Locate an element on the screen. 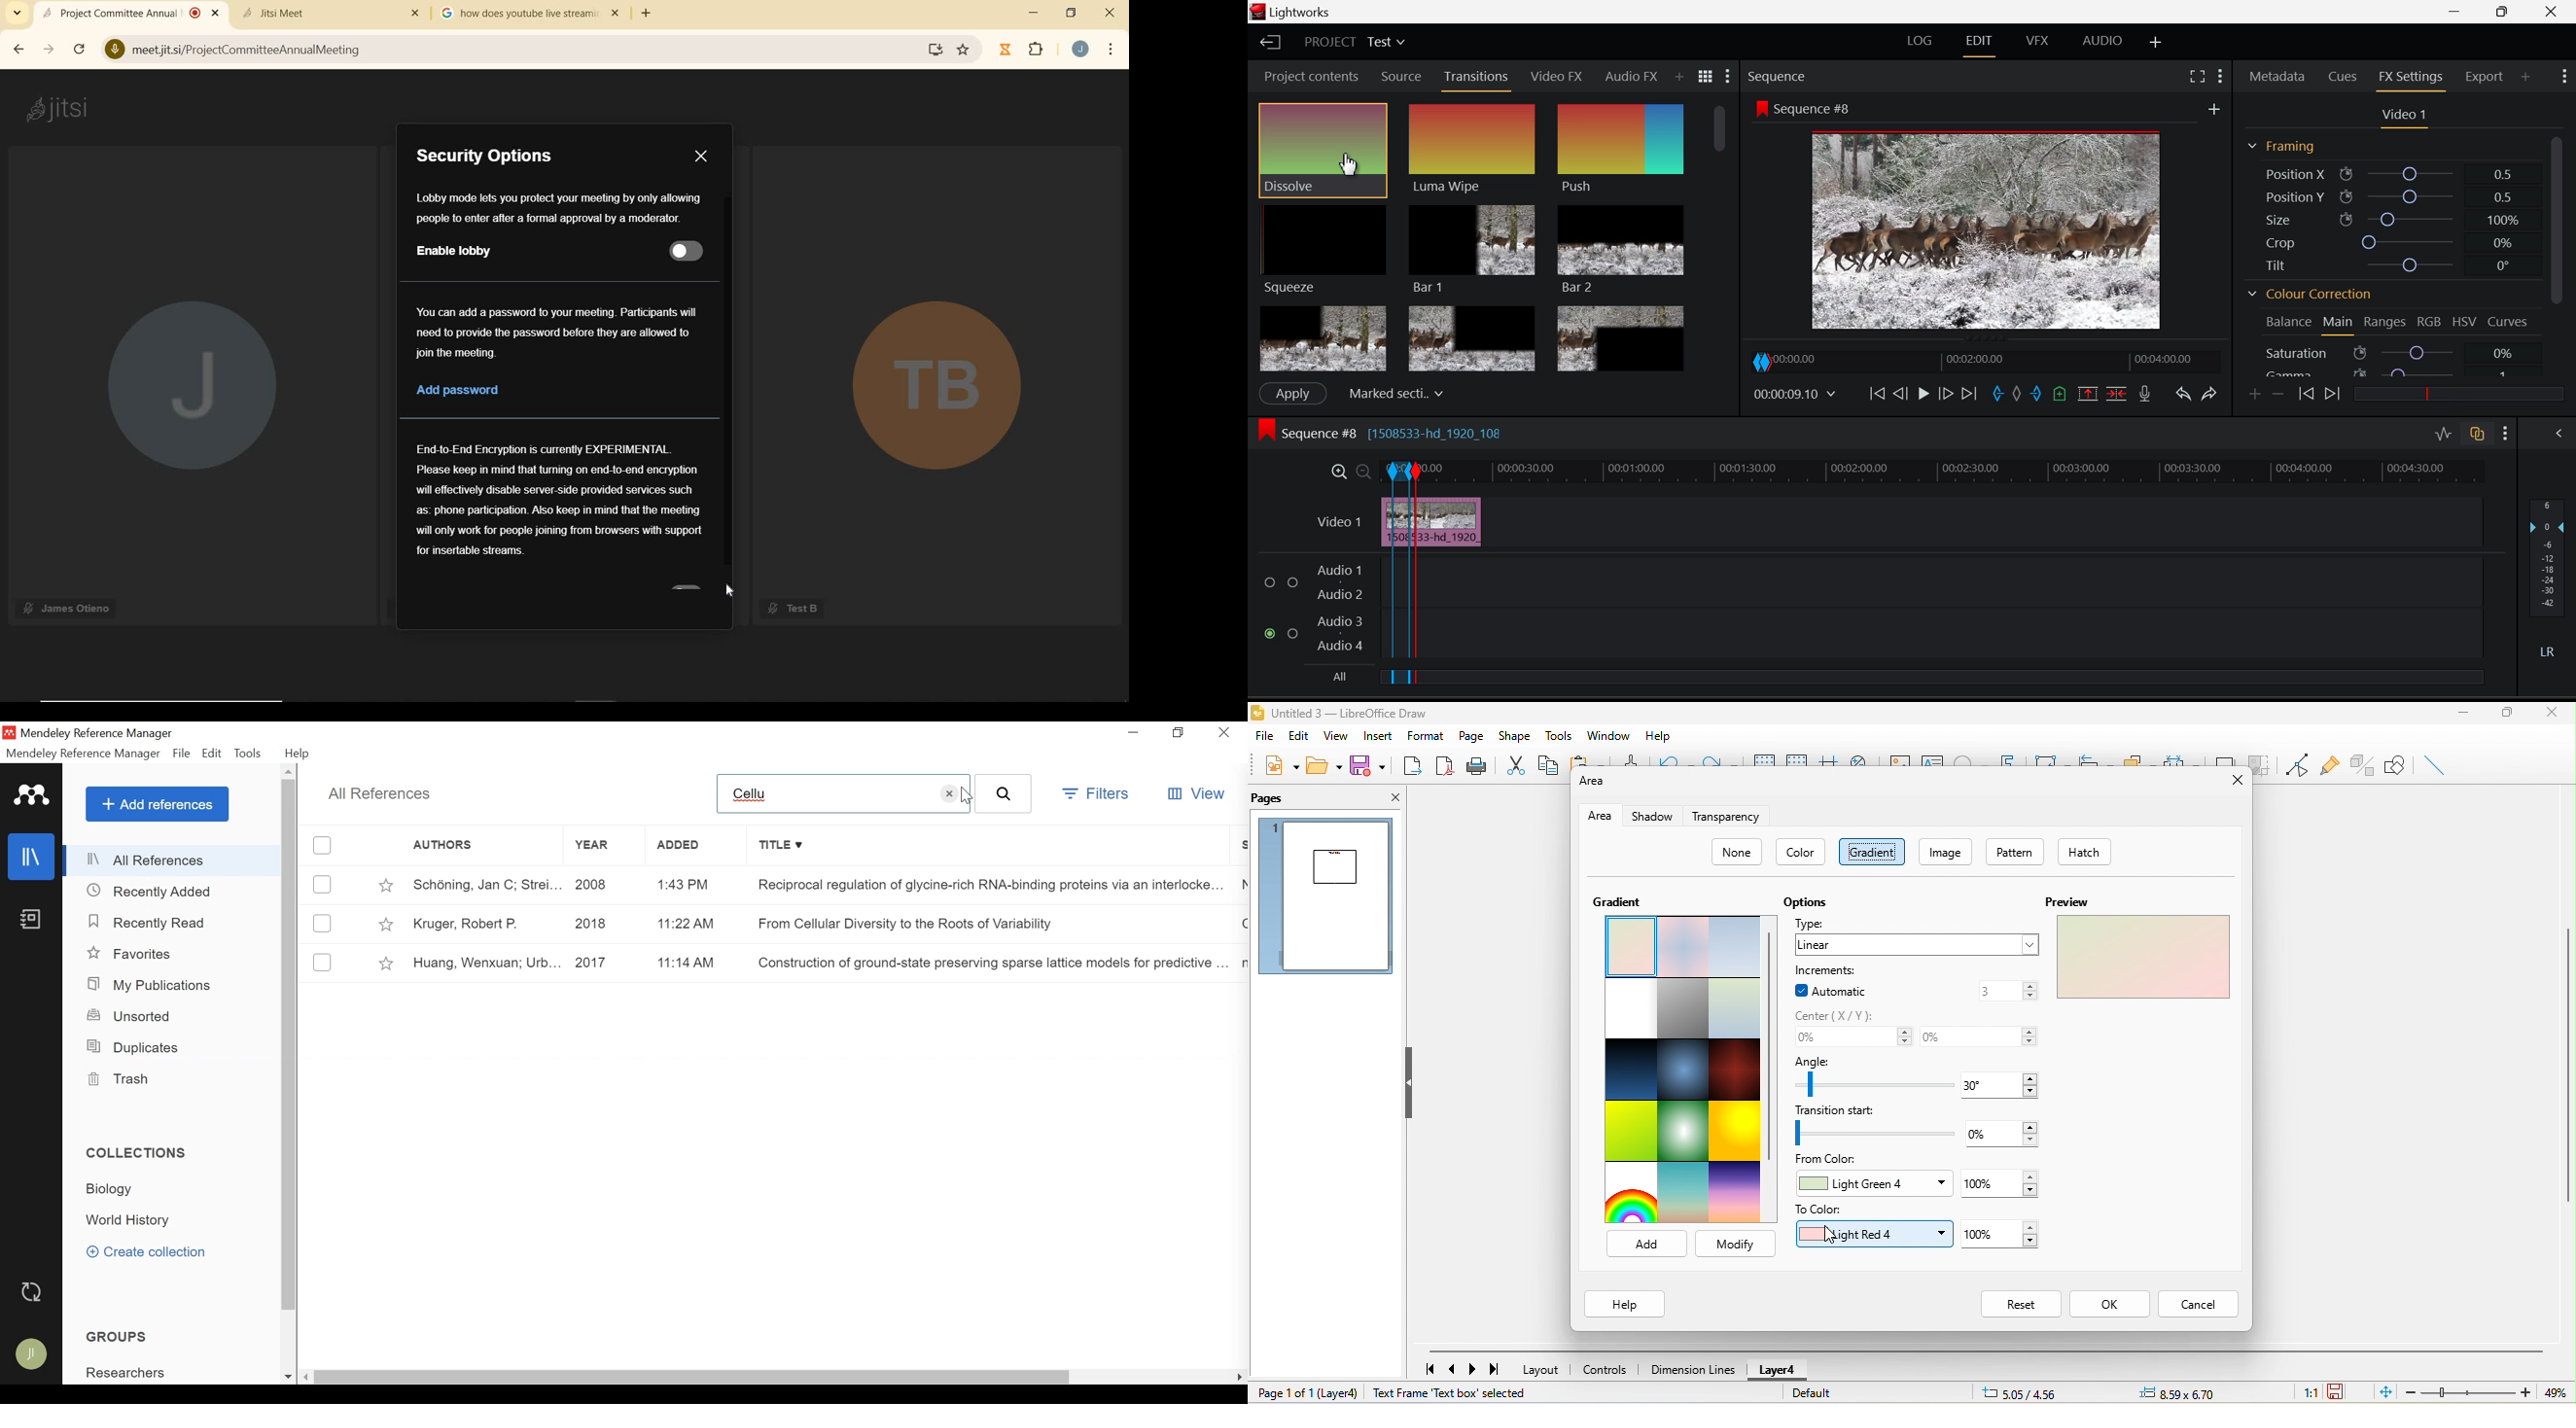 The height and width of the screenshot is (1428, 2576). from color is located at coordinates (1832, 1163).